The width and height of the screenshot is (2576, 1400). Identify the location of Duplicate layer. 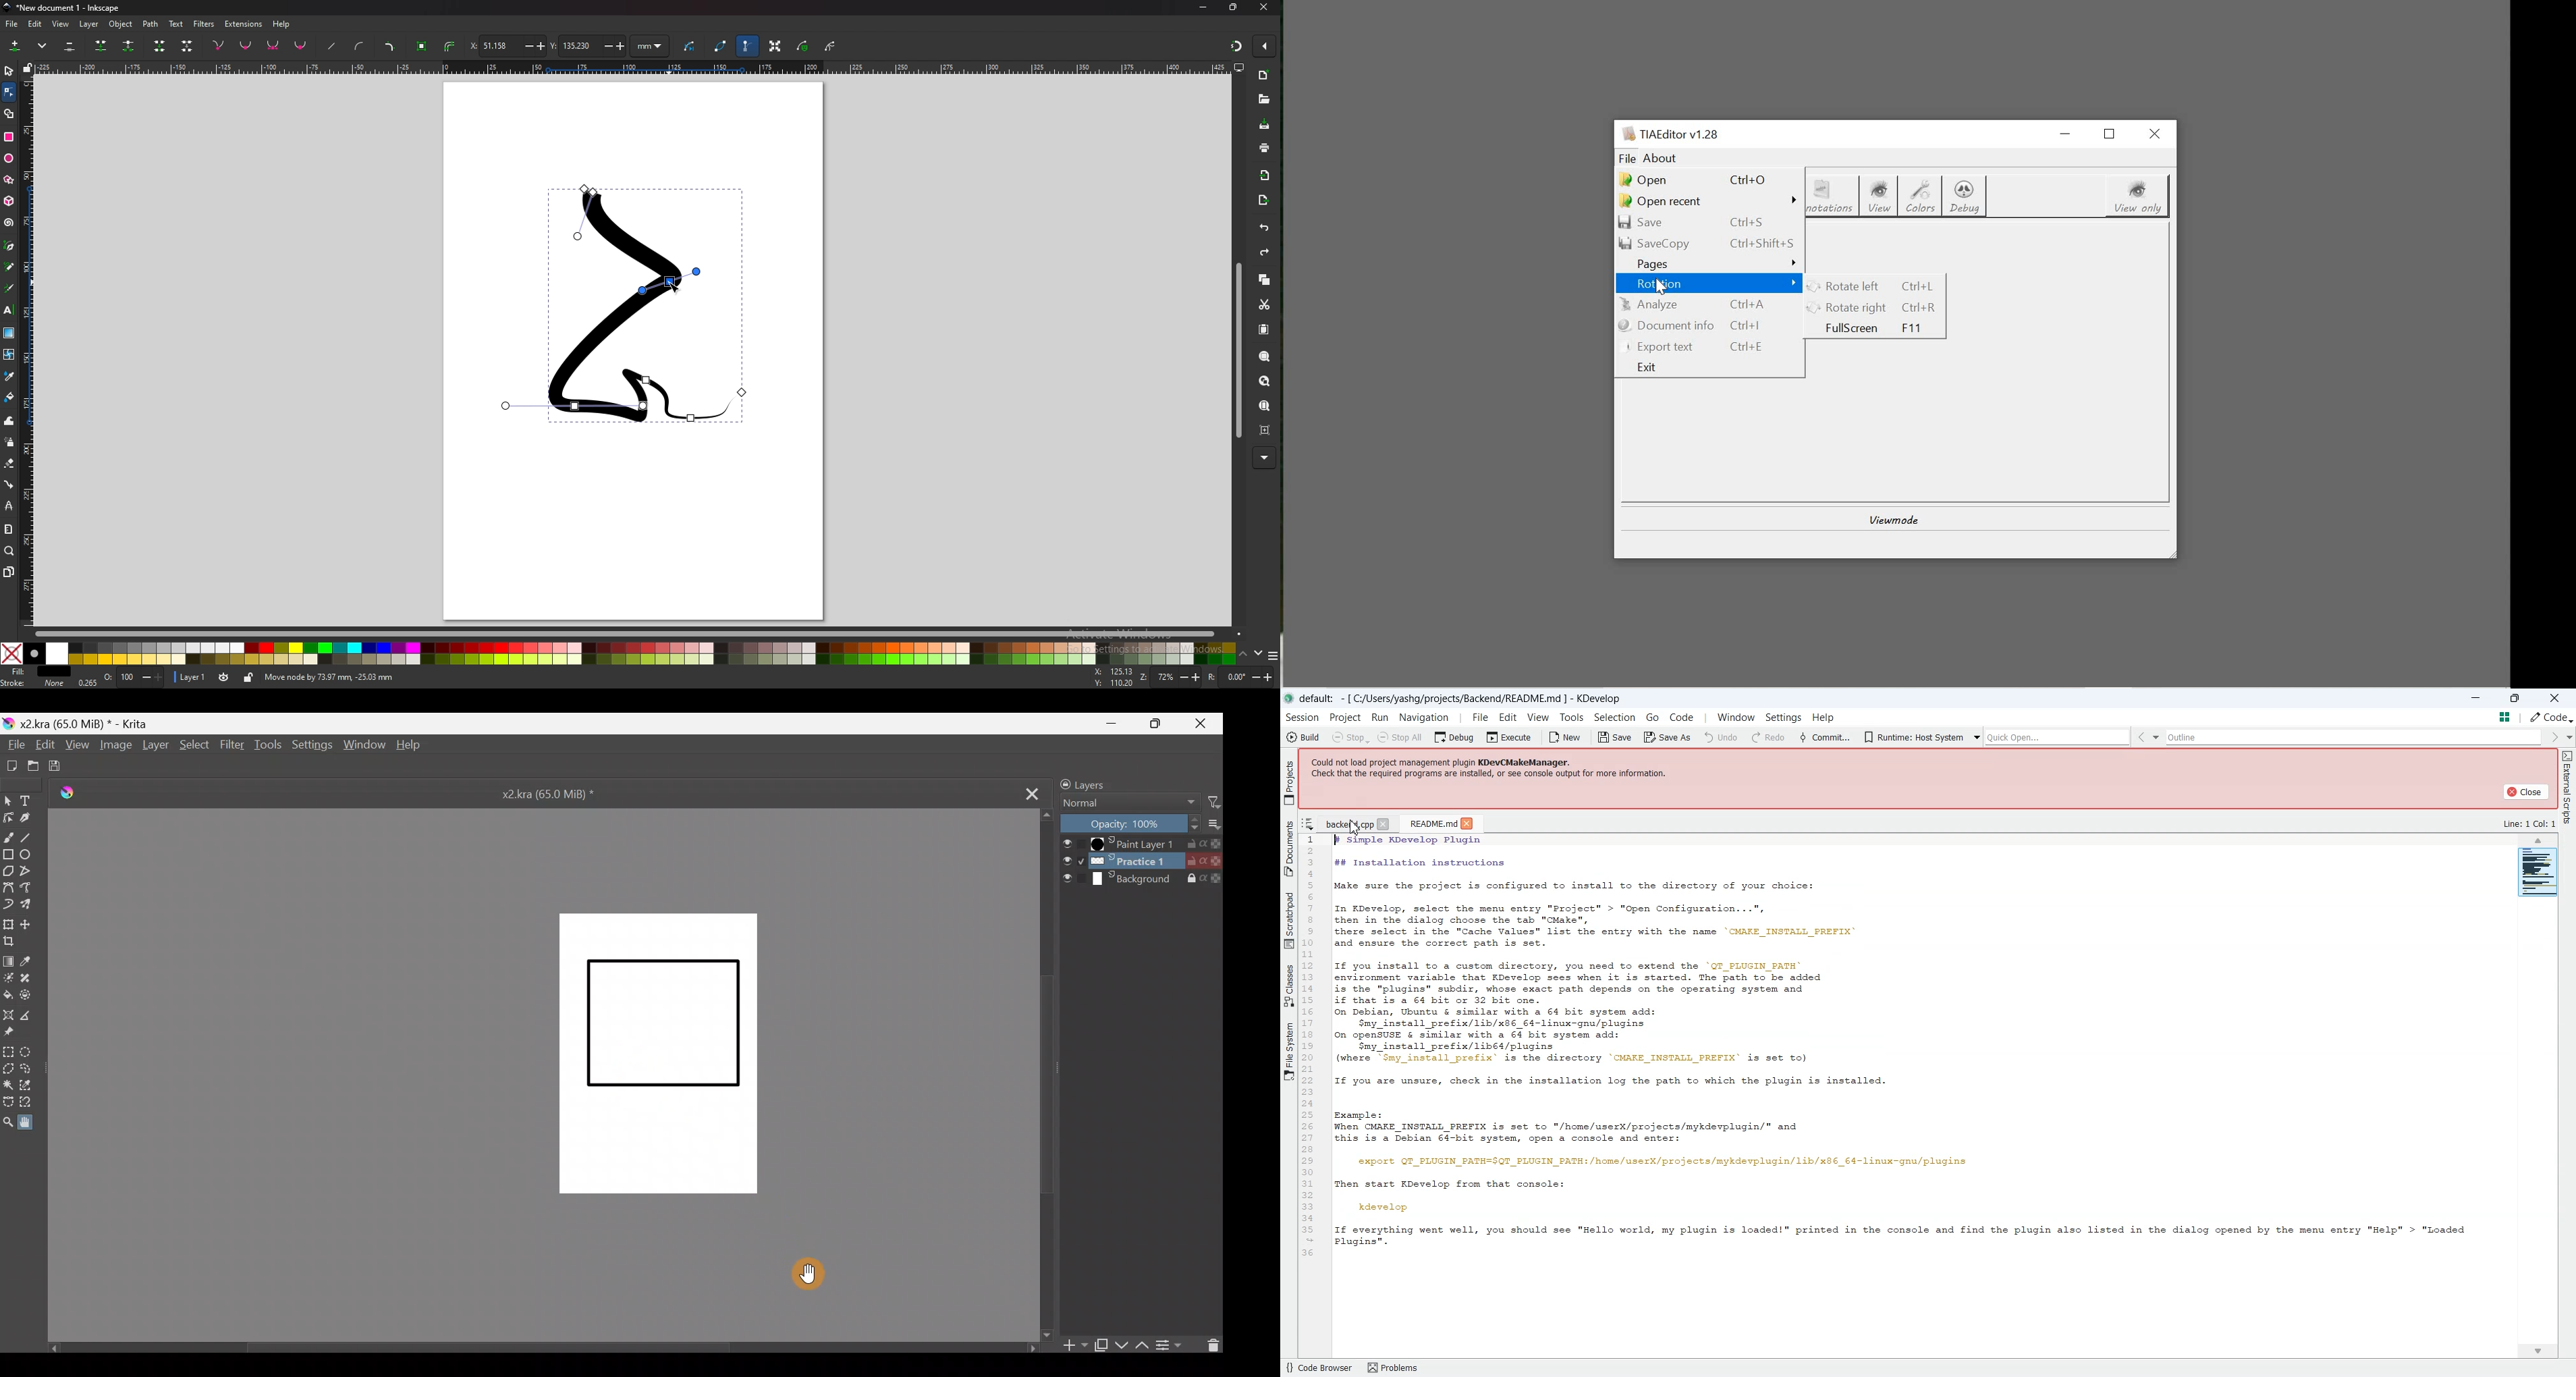
(1100, 1344).